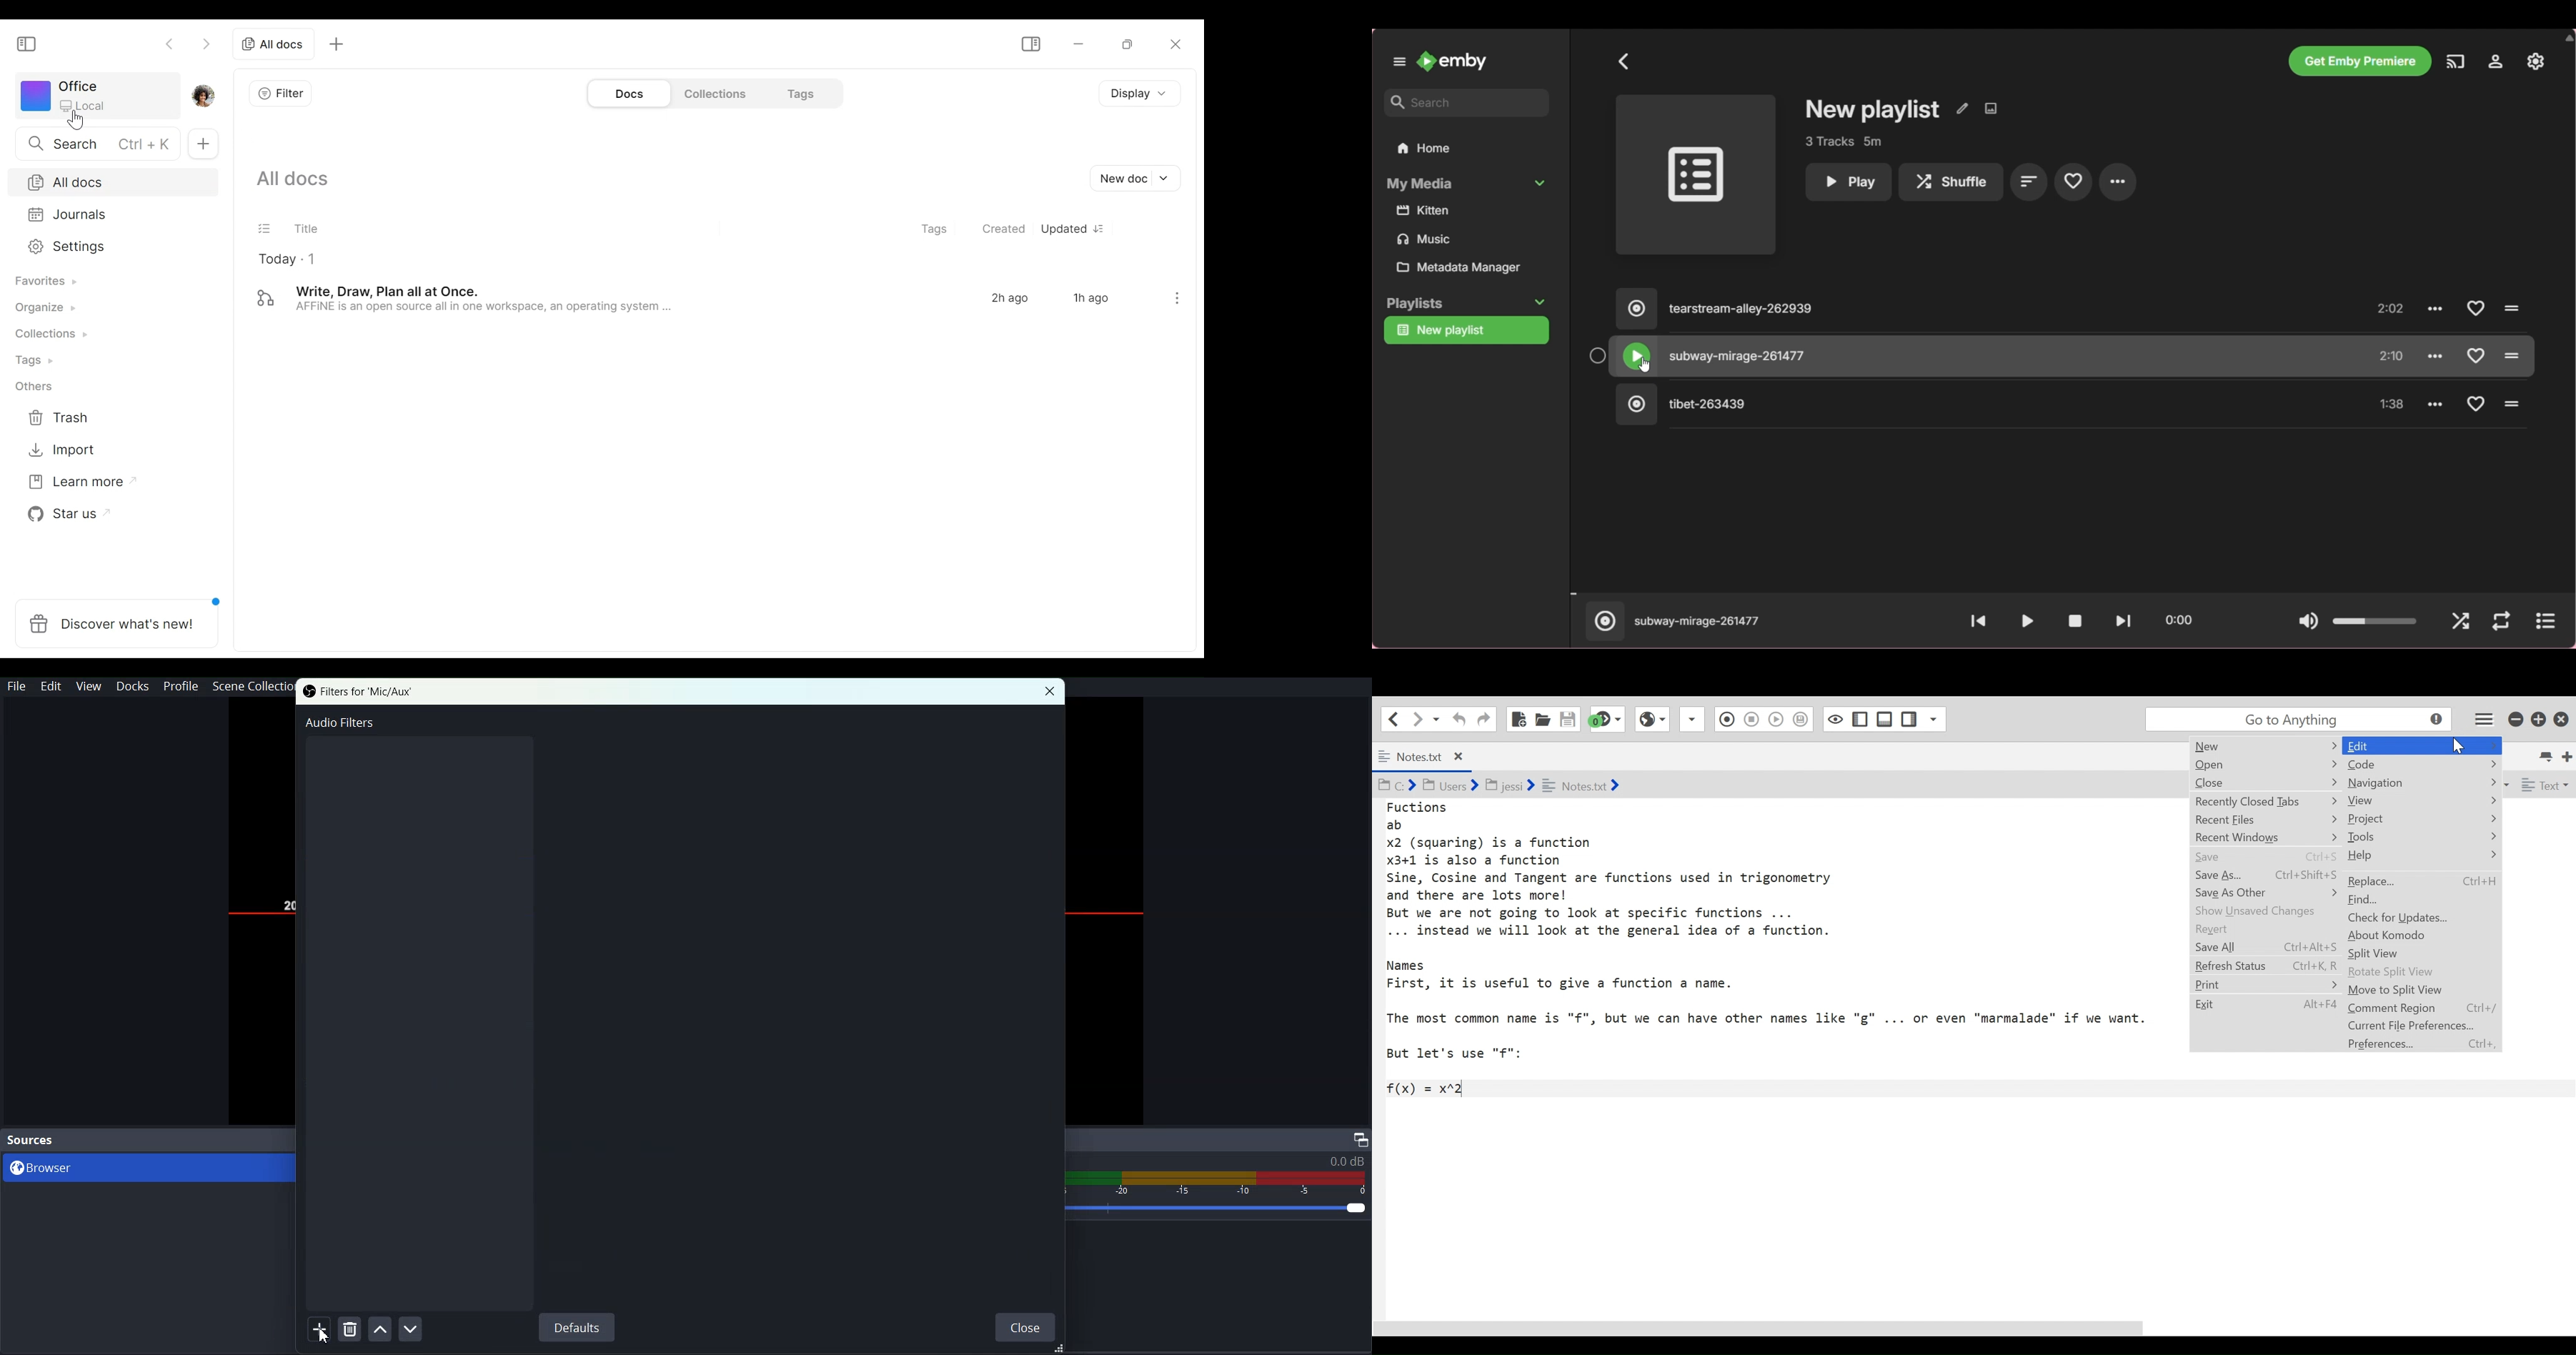 This screenshot has width=2576, height=1372. I want to click on Audio Filter, so click(338, 722).